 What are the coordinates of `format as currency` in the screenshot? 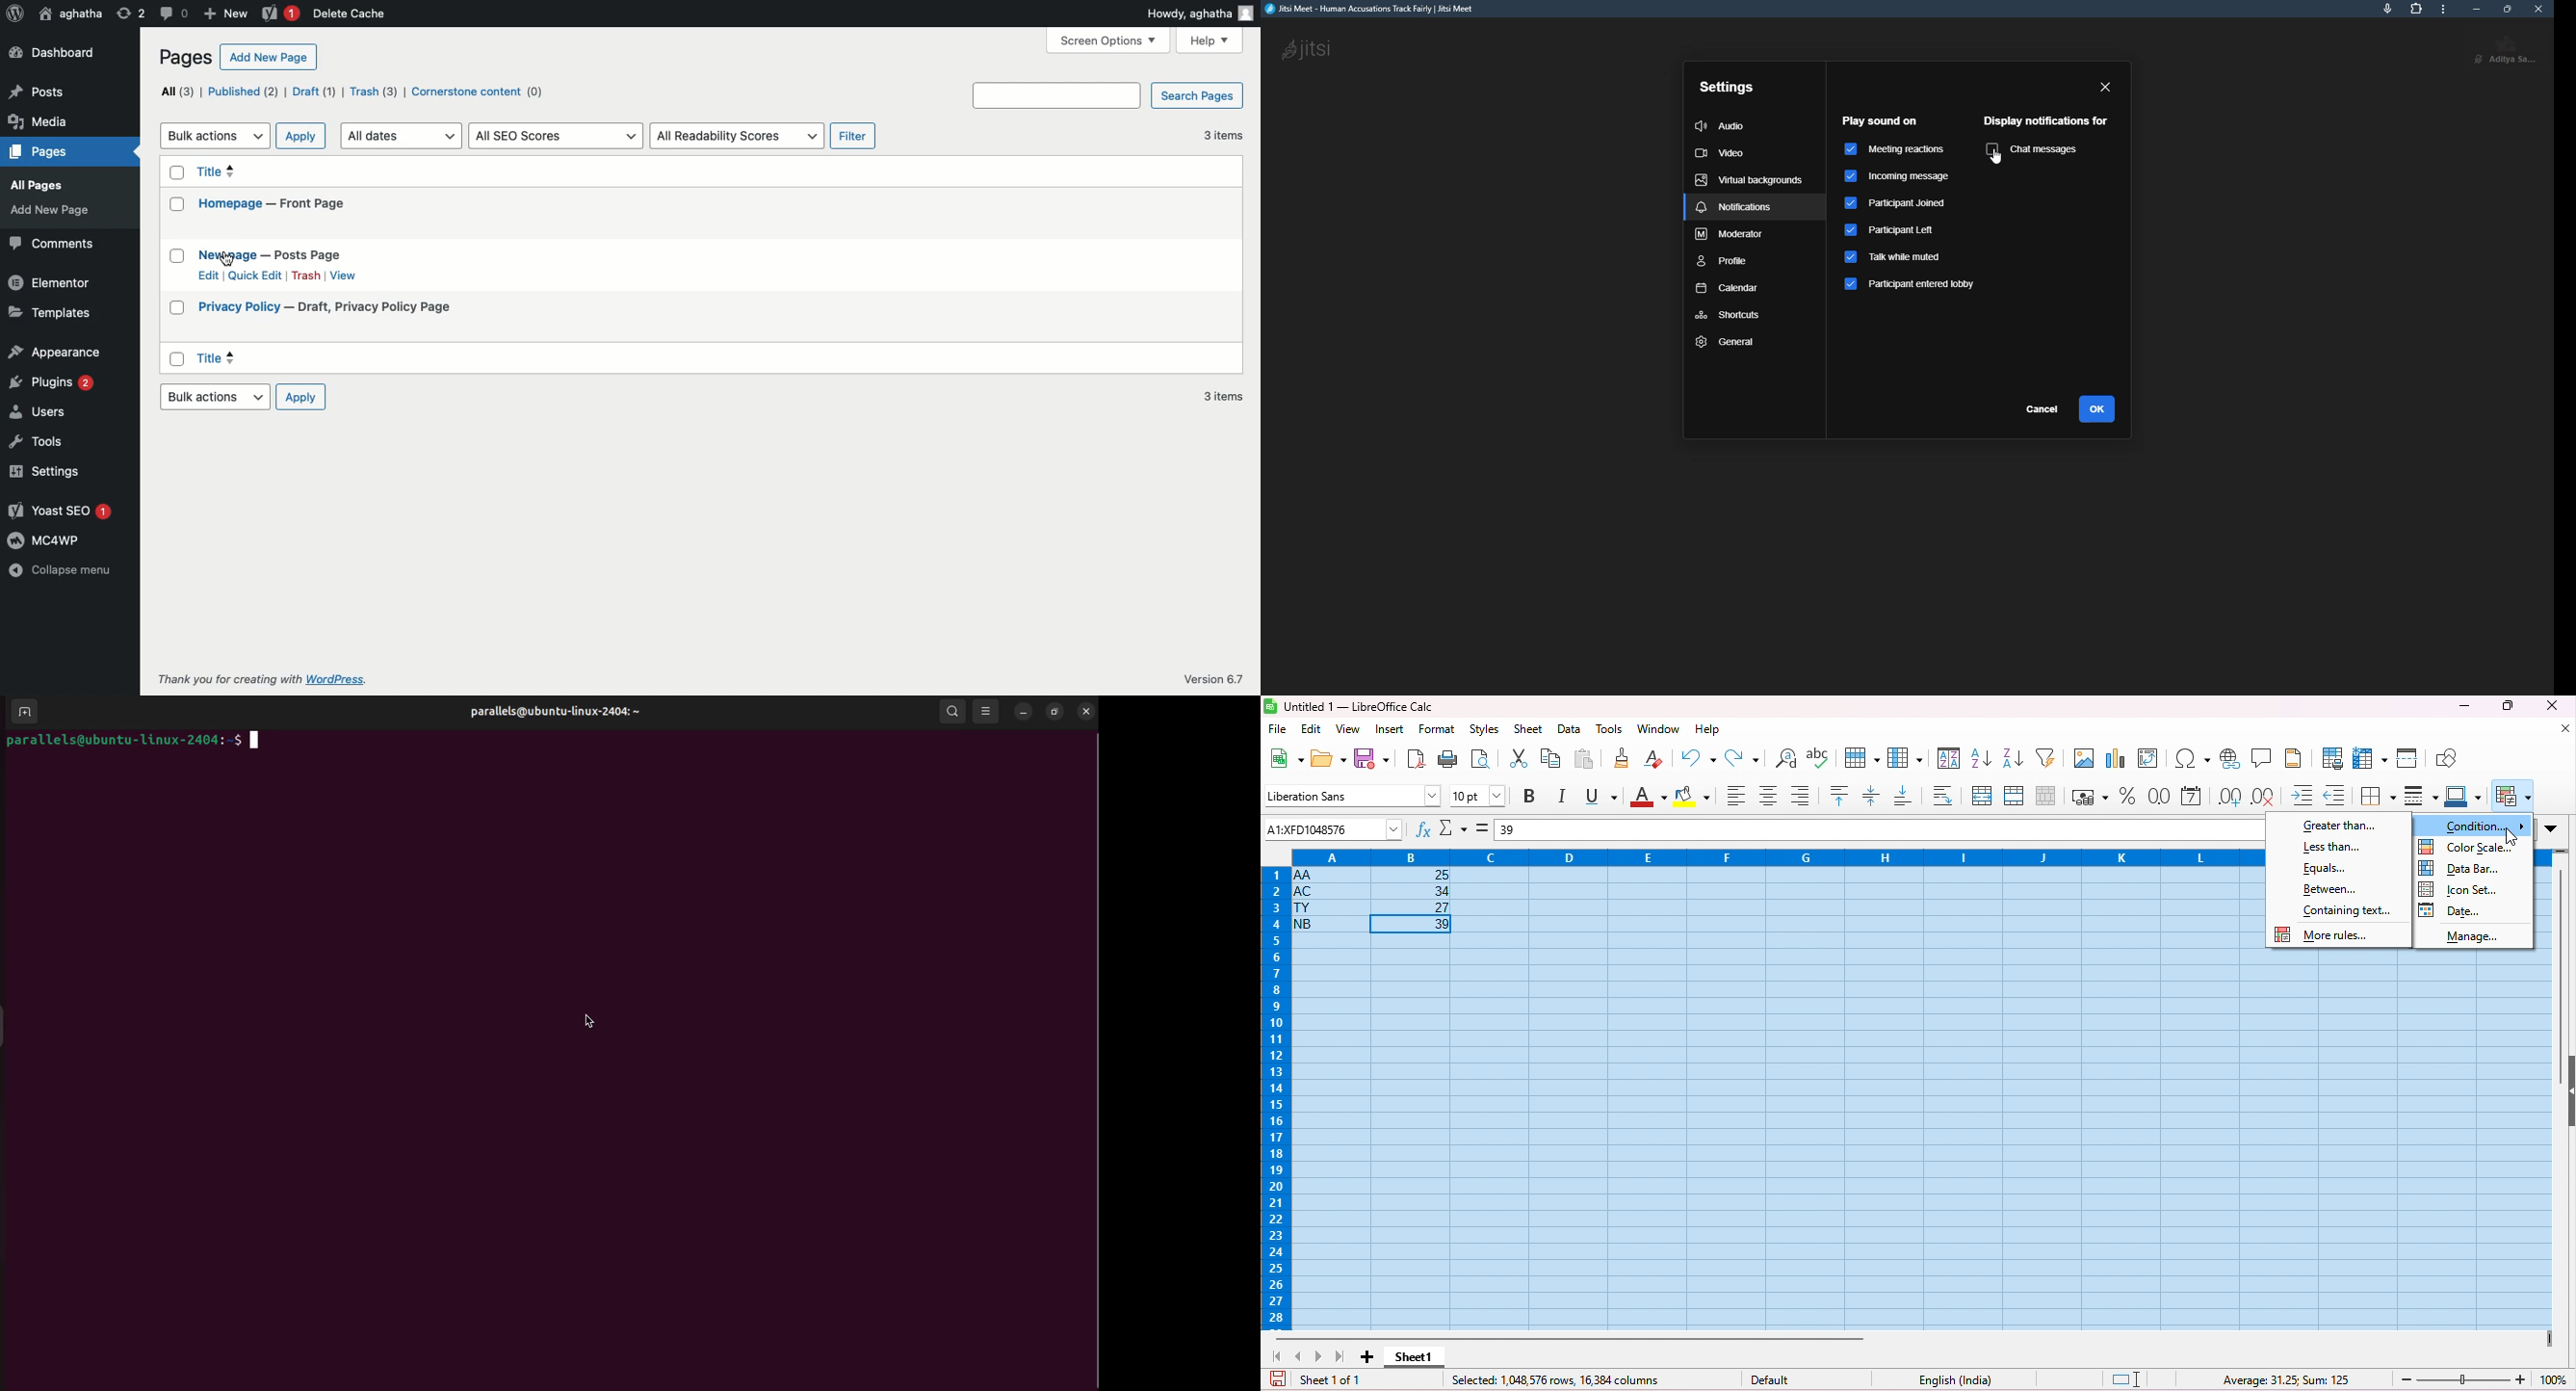 It's located at (2090, 796).